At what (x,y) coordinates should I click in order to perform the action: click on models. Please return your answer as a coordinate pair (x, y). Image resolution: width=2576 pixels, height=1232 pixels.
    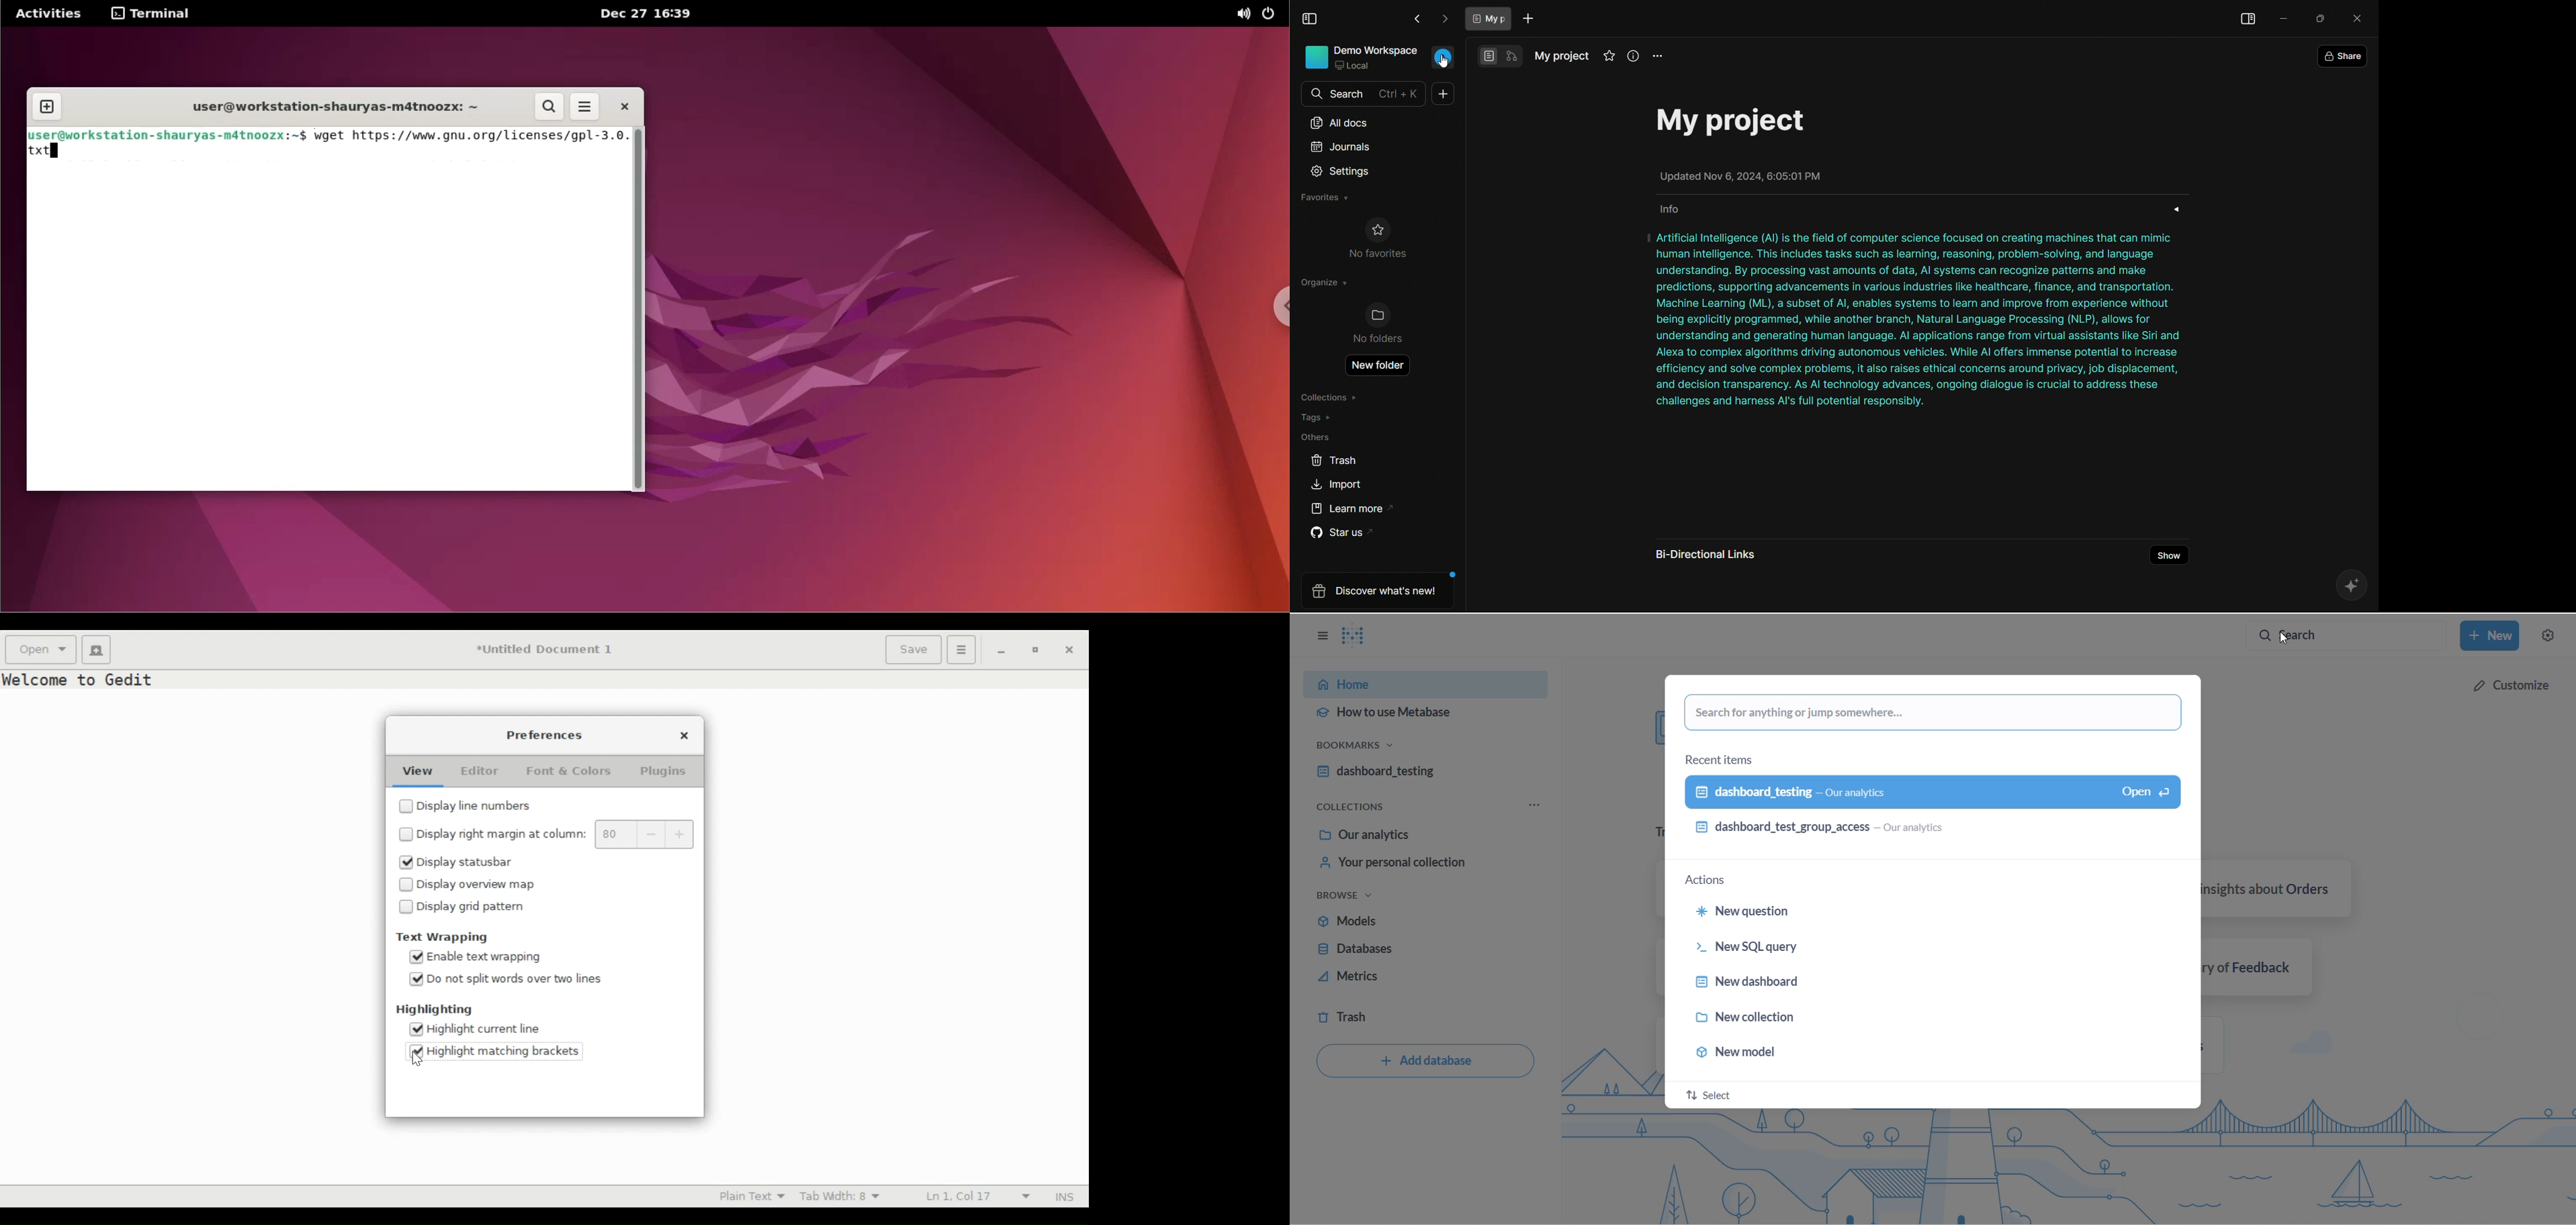
    Looking at the image, I should click on (1405, 925).